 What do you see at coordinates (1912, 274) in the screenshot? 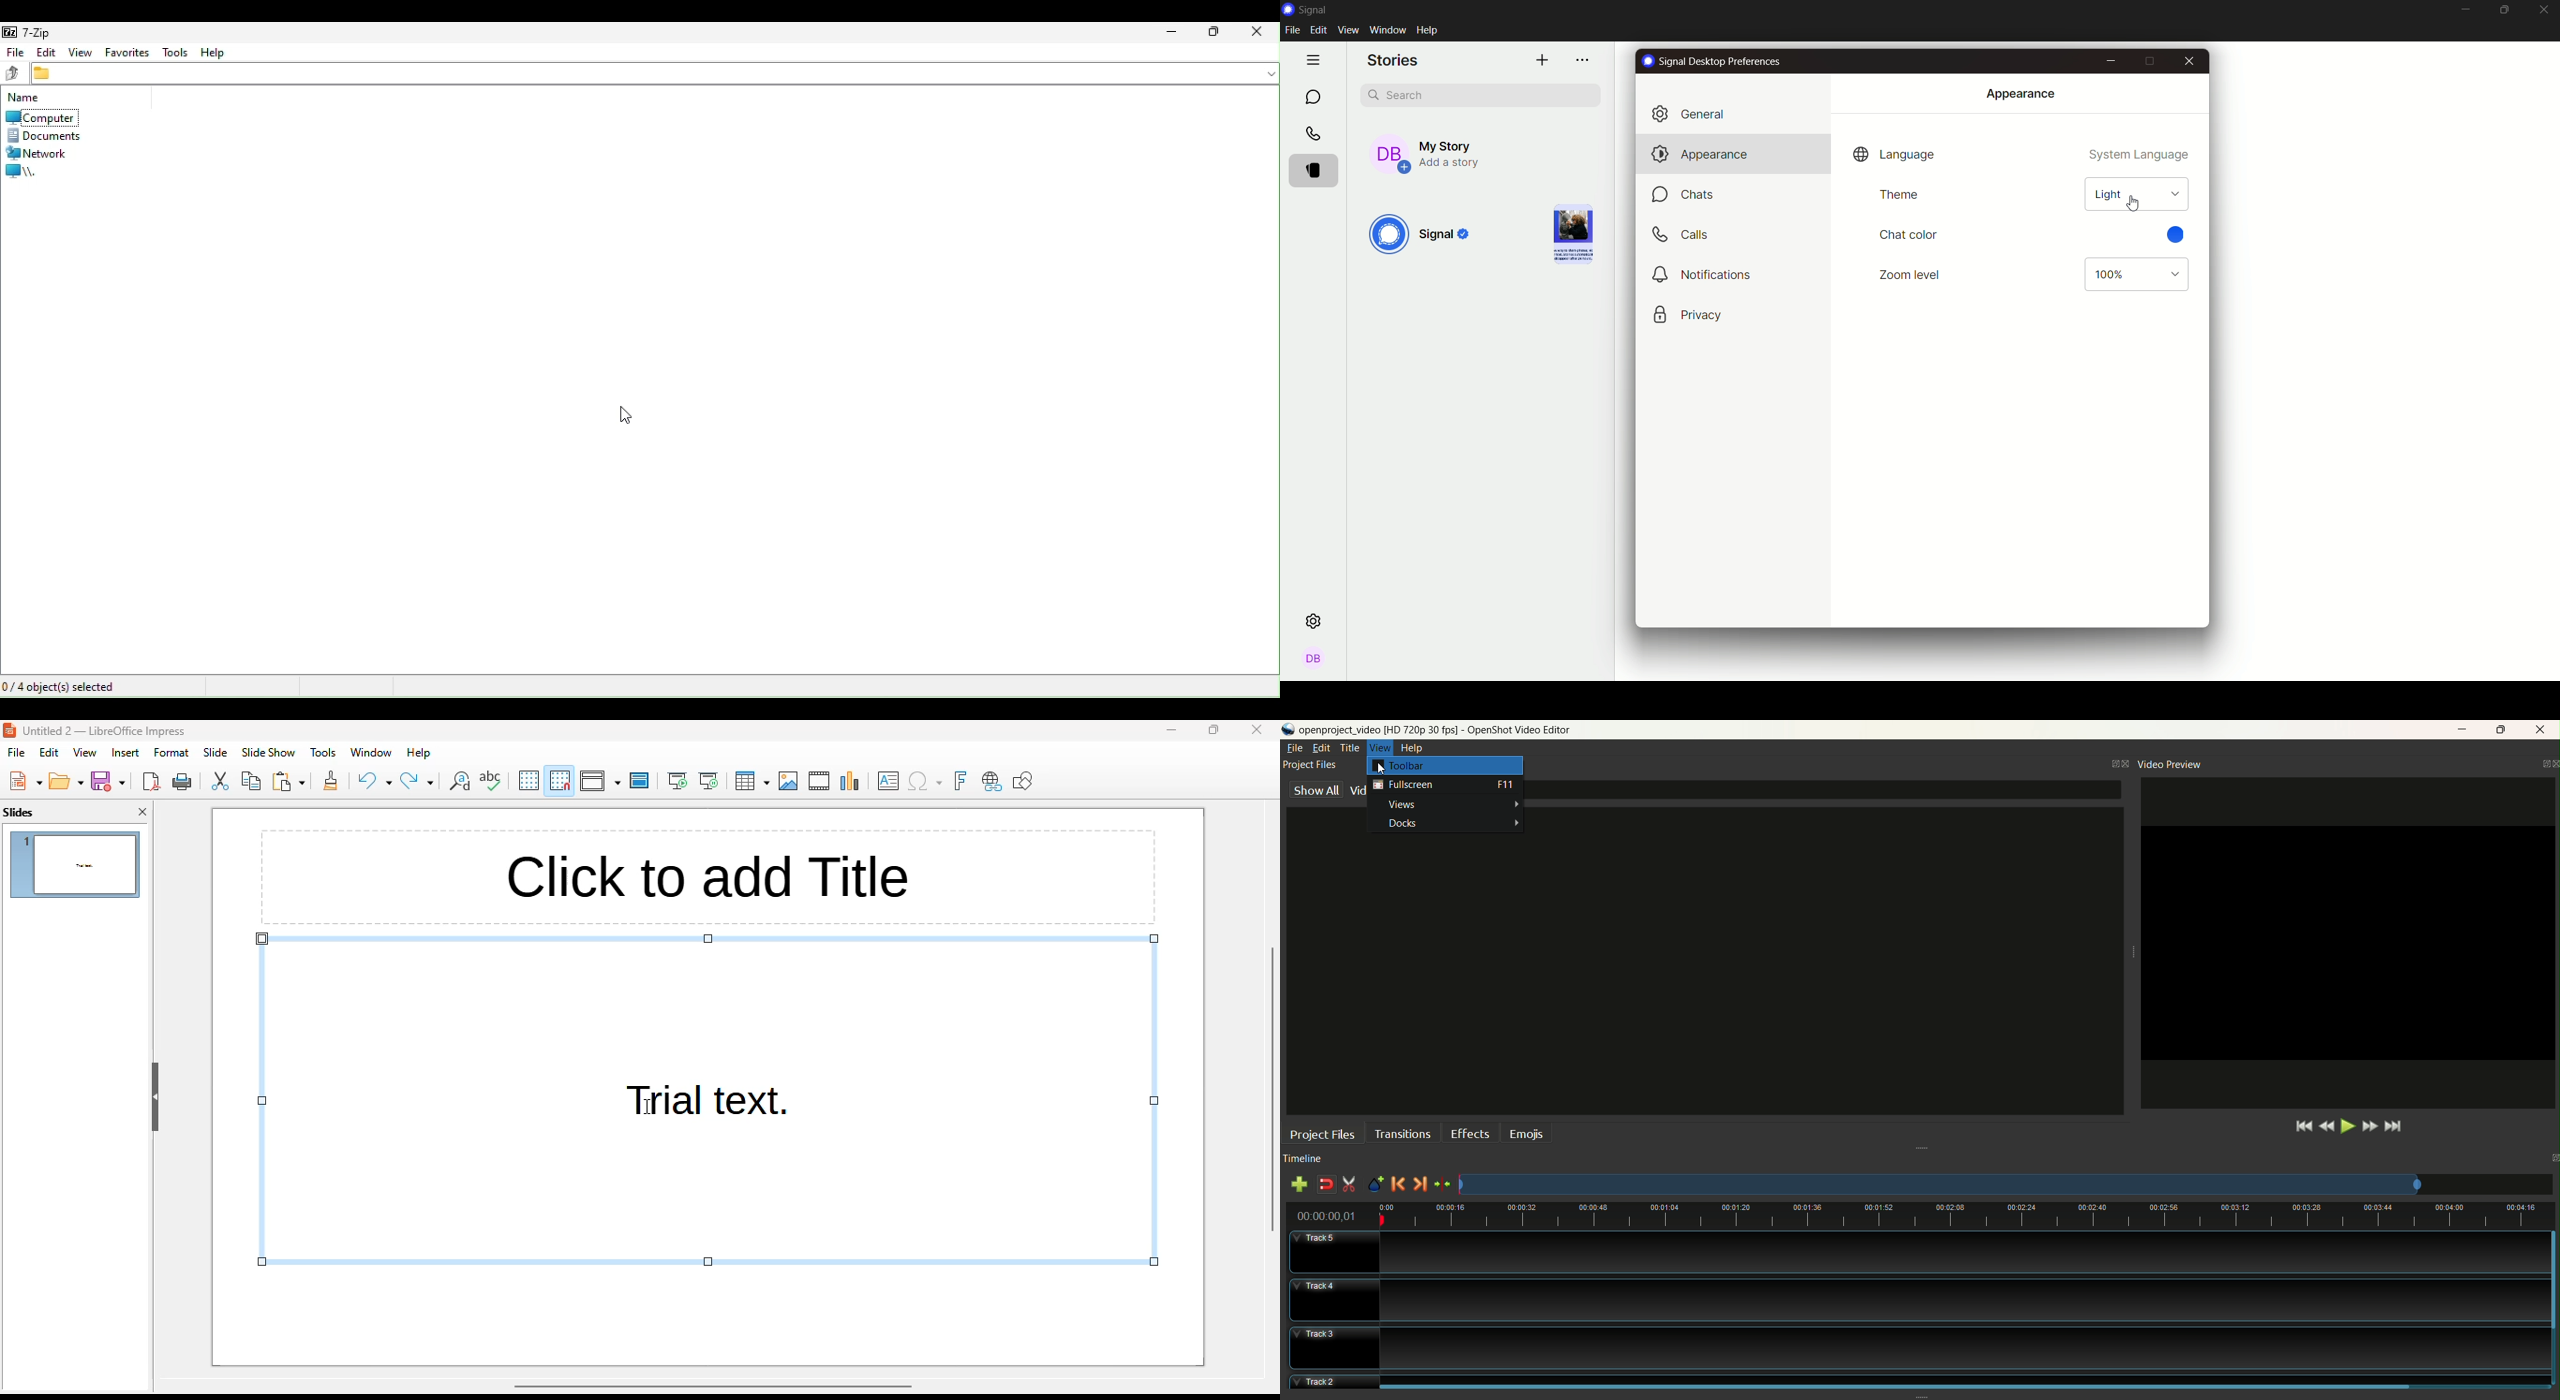
I see `zoom level` at bounding box center [1912, 274].